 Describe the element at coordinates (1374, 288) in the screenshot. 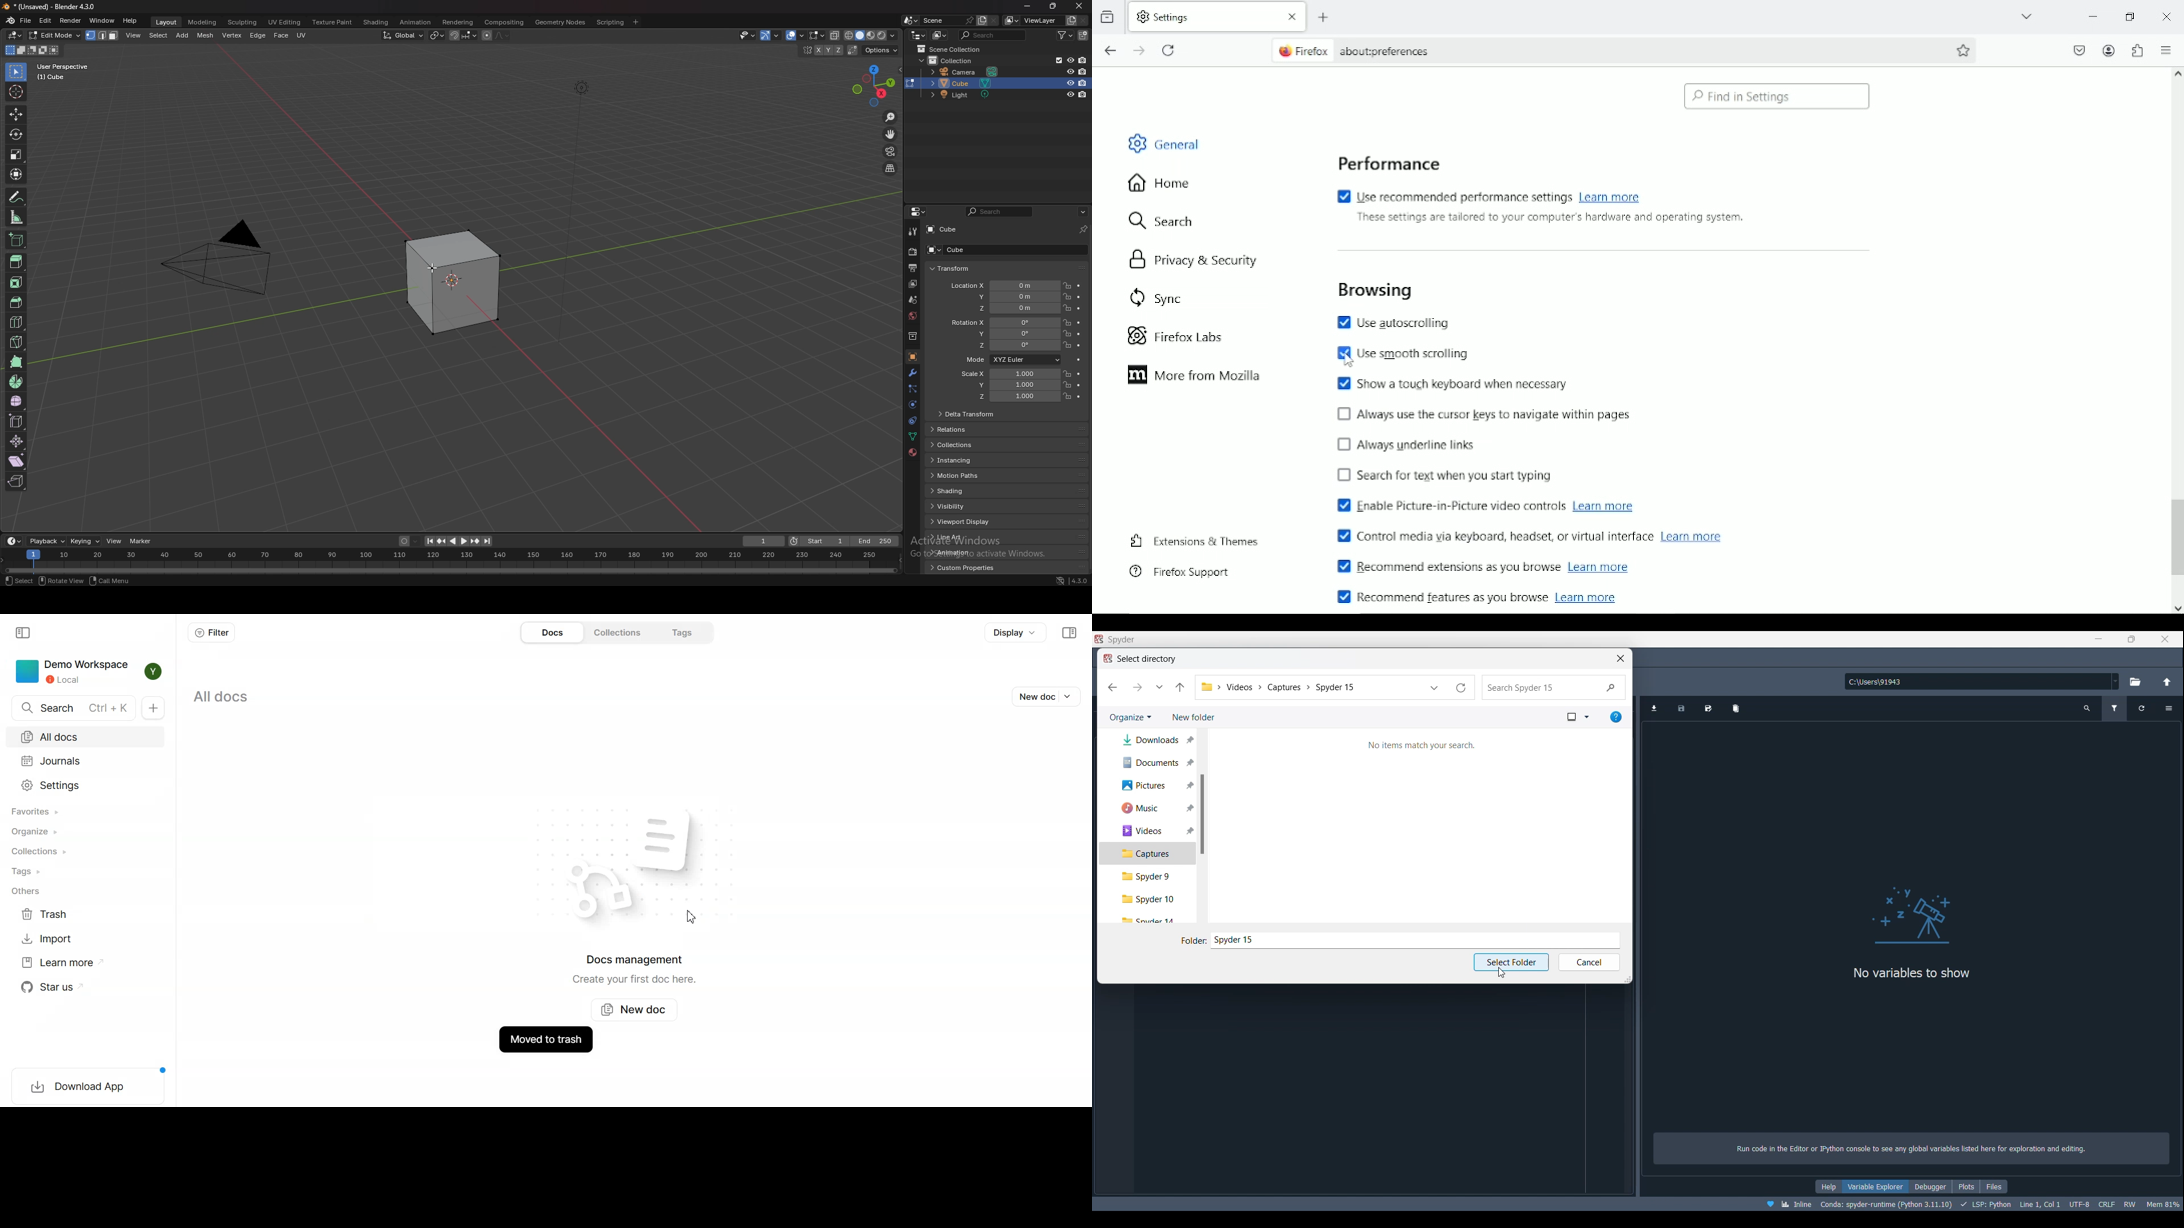

I see `Browsing` at that location.